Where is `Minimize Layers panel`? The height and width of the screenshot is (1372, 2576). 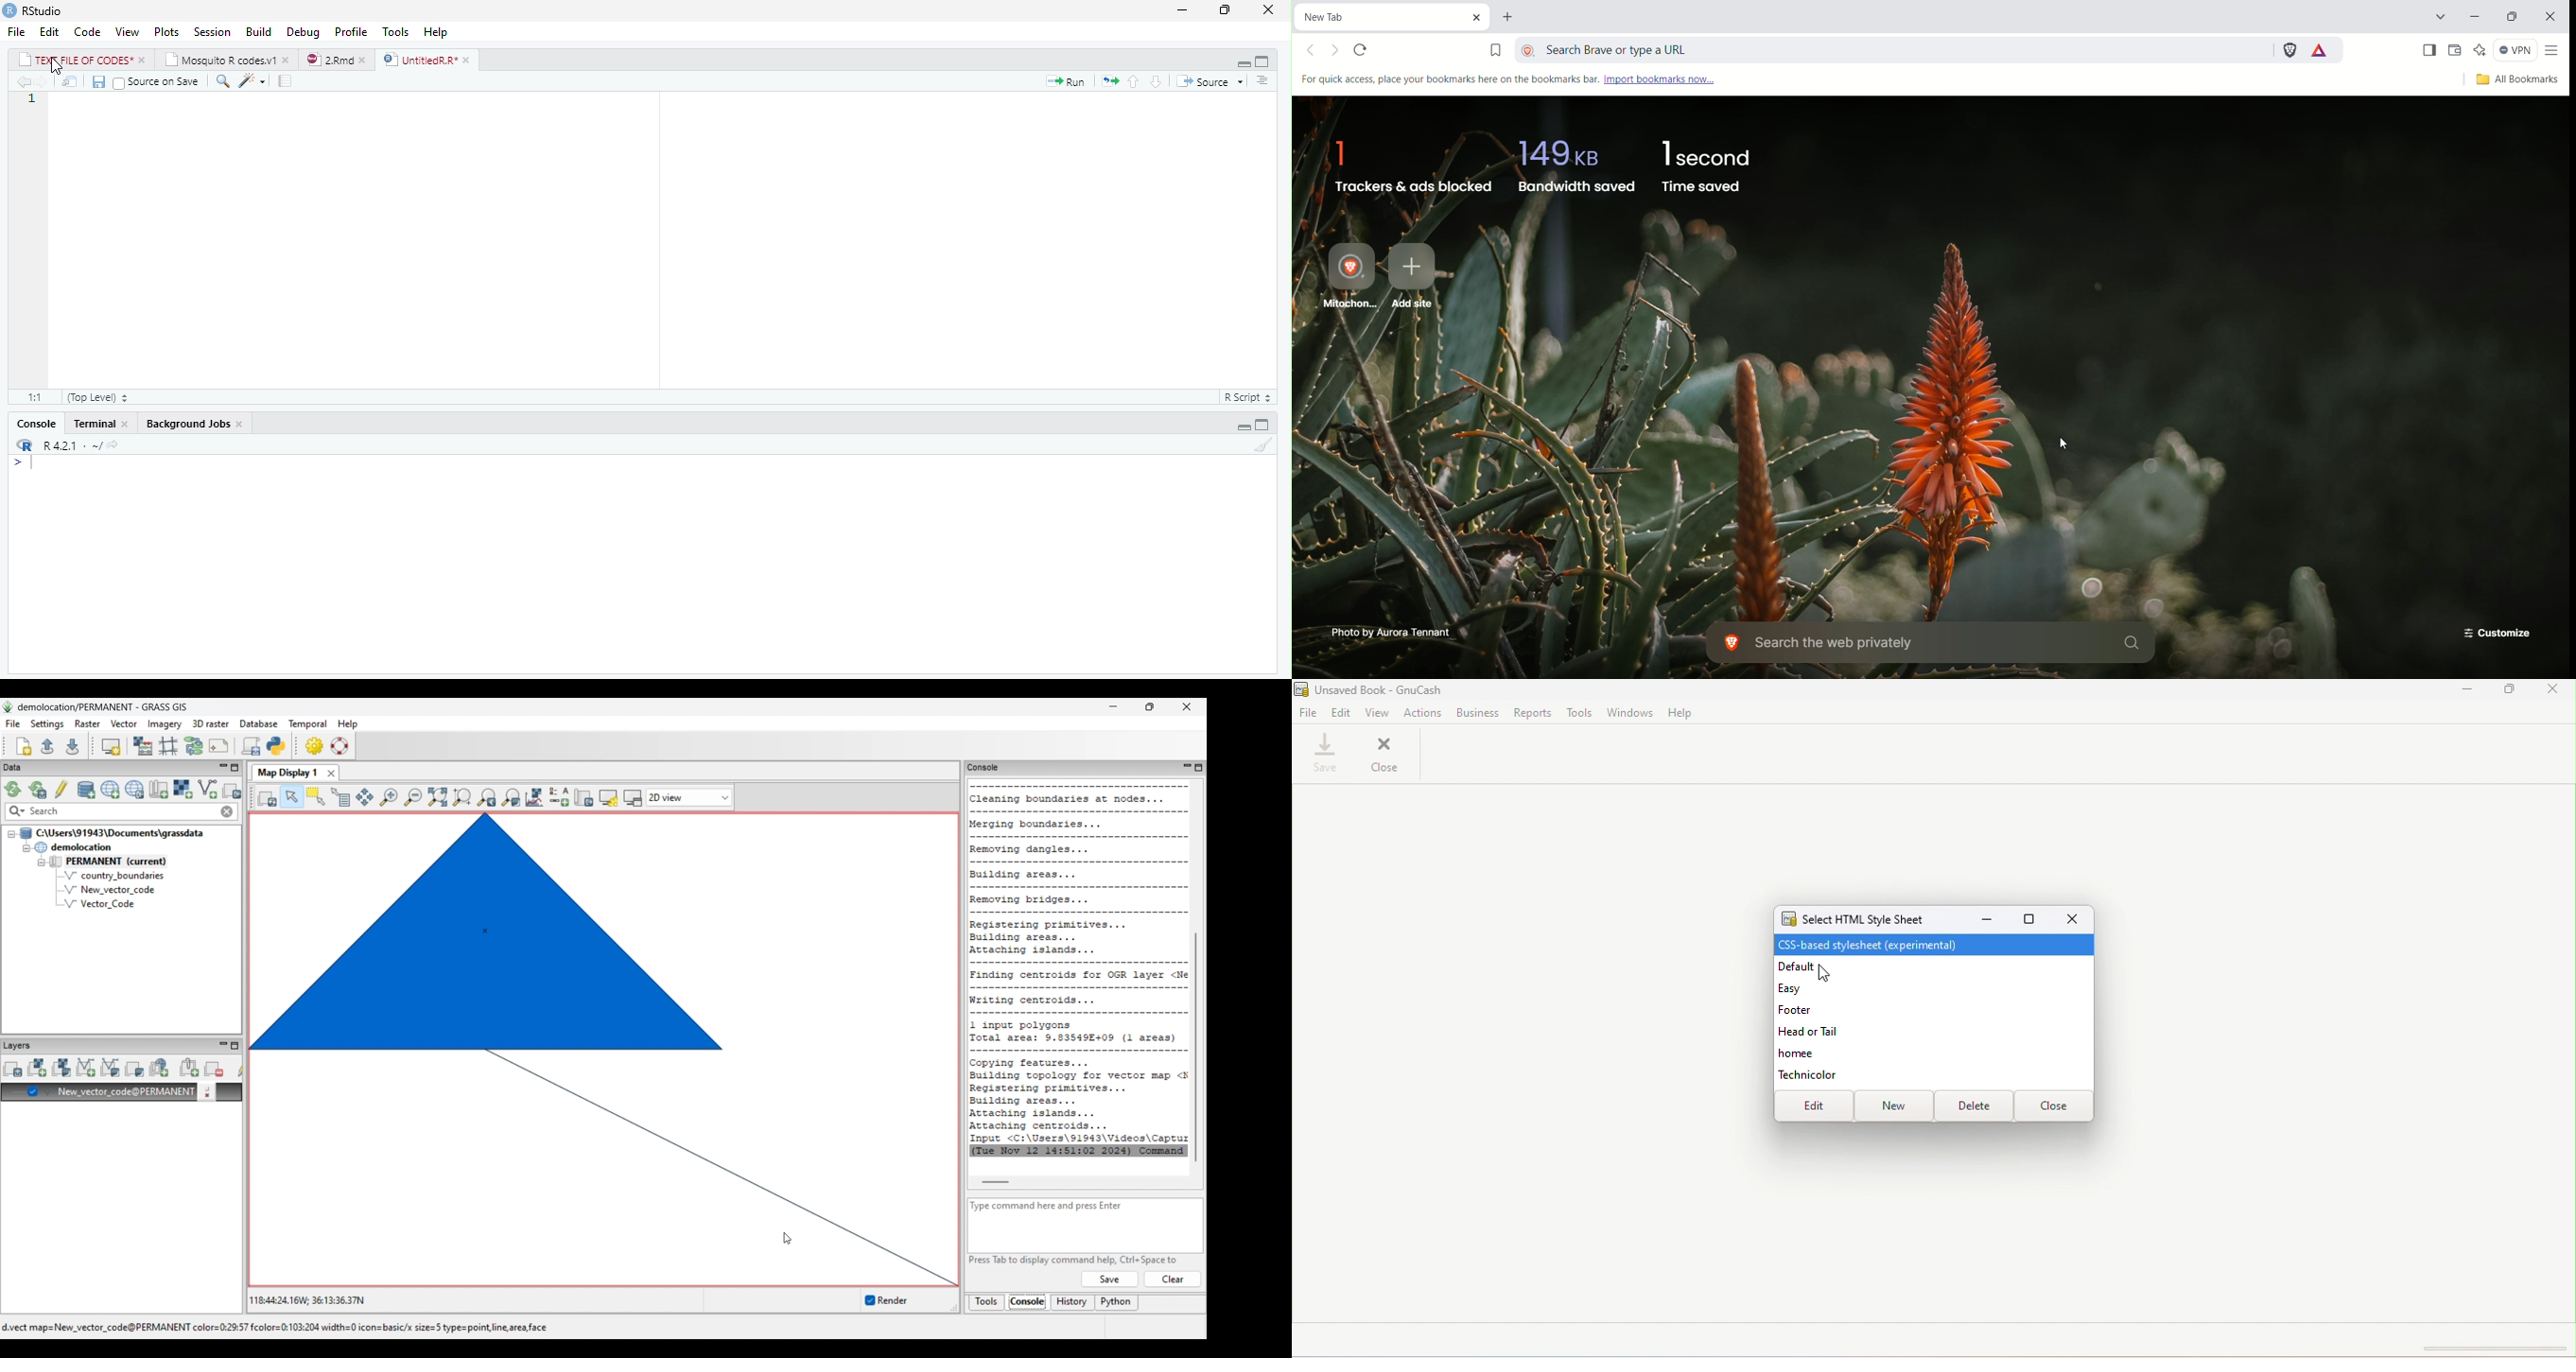 Minimize Layers panel is located at coordinates (223, 1046).